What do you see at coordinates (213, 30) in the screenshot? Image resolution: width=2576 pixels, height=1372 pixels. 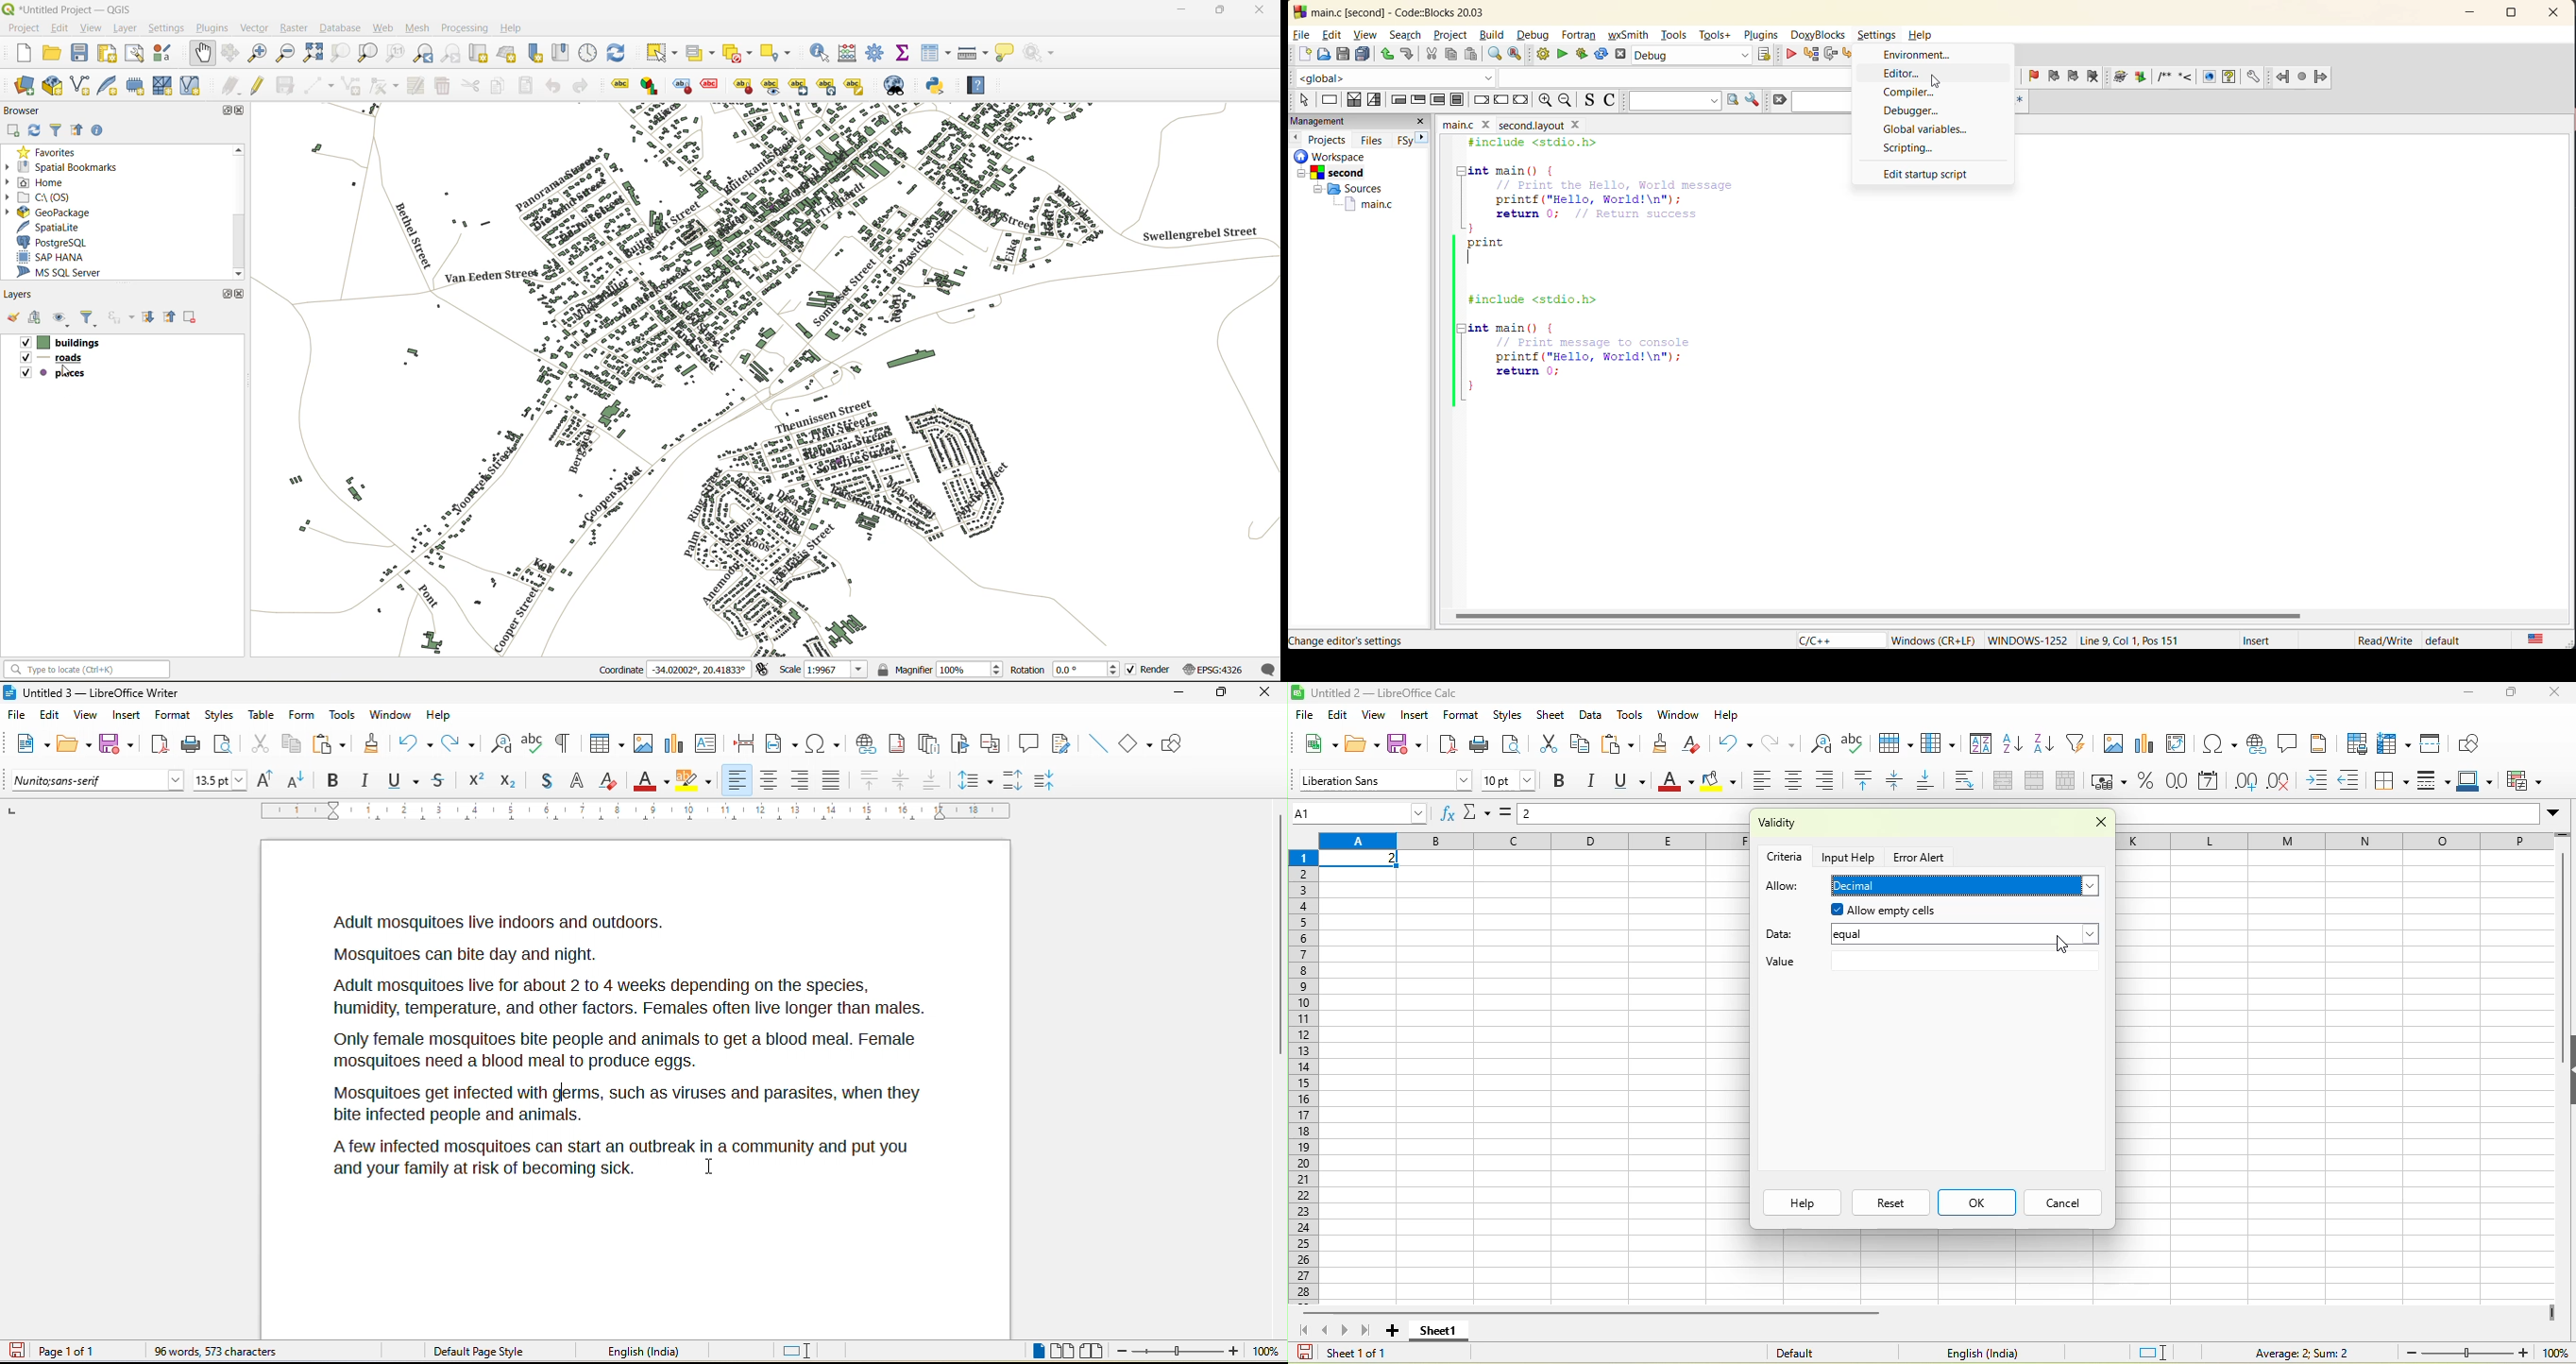 I see `plugins` at bounding box center [213, 30].